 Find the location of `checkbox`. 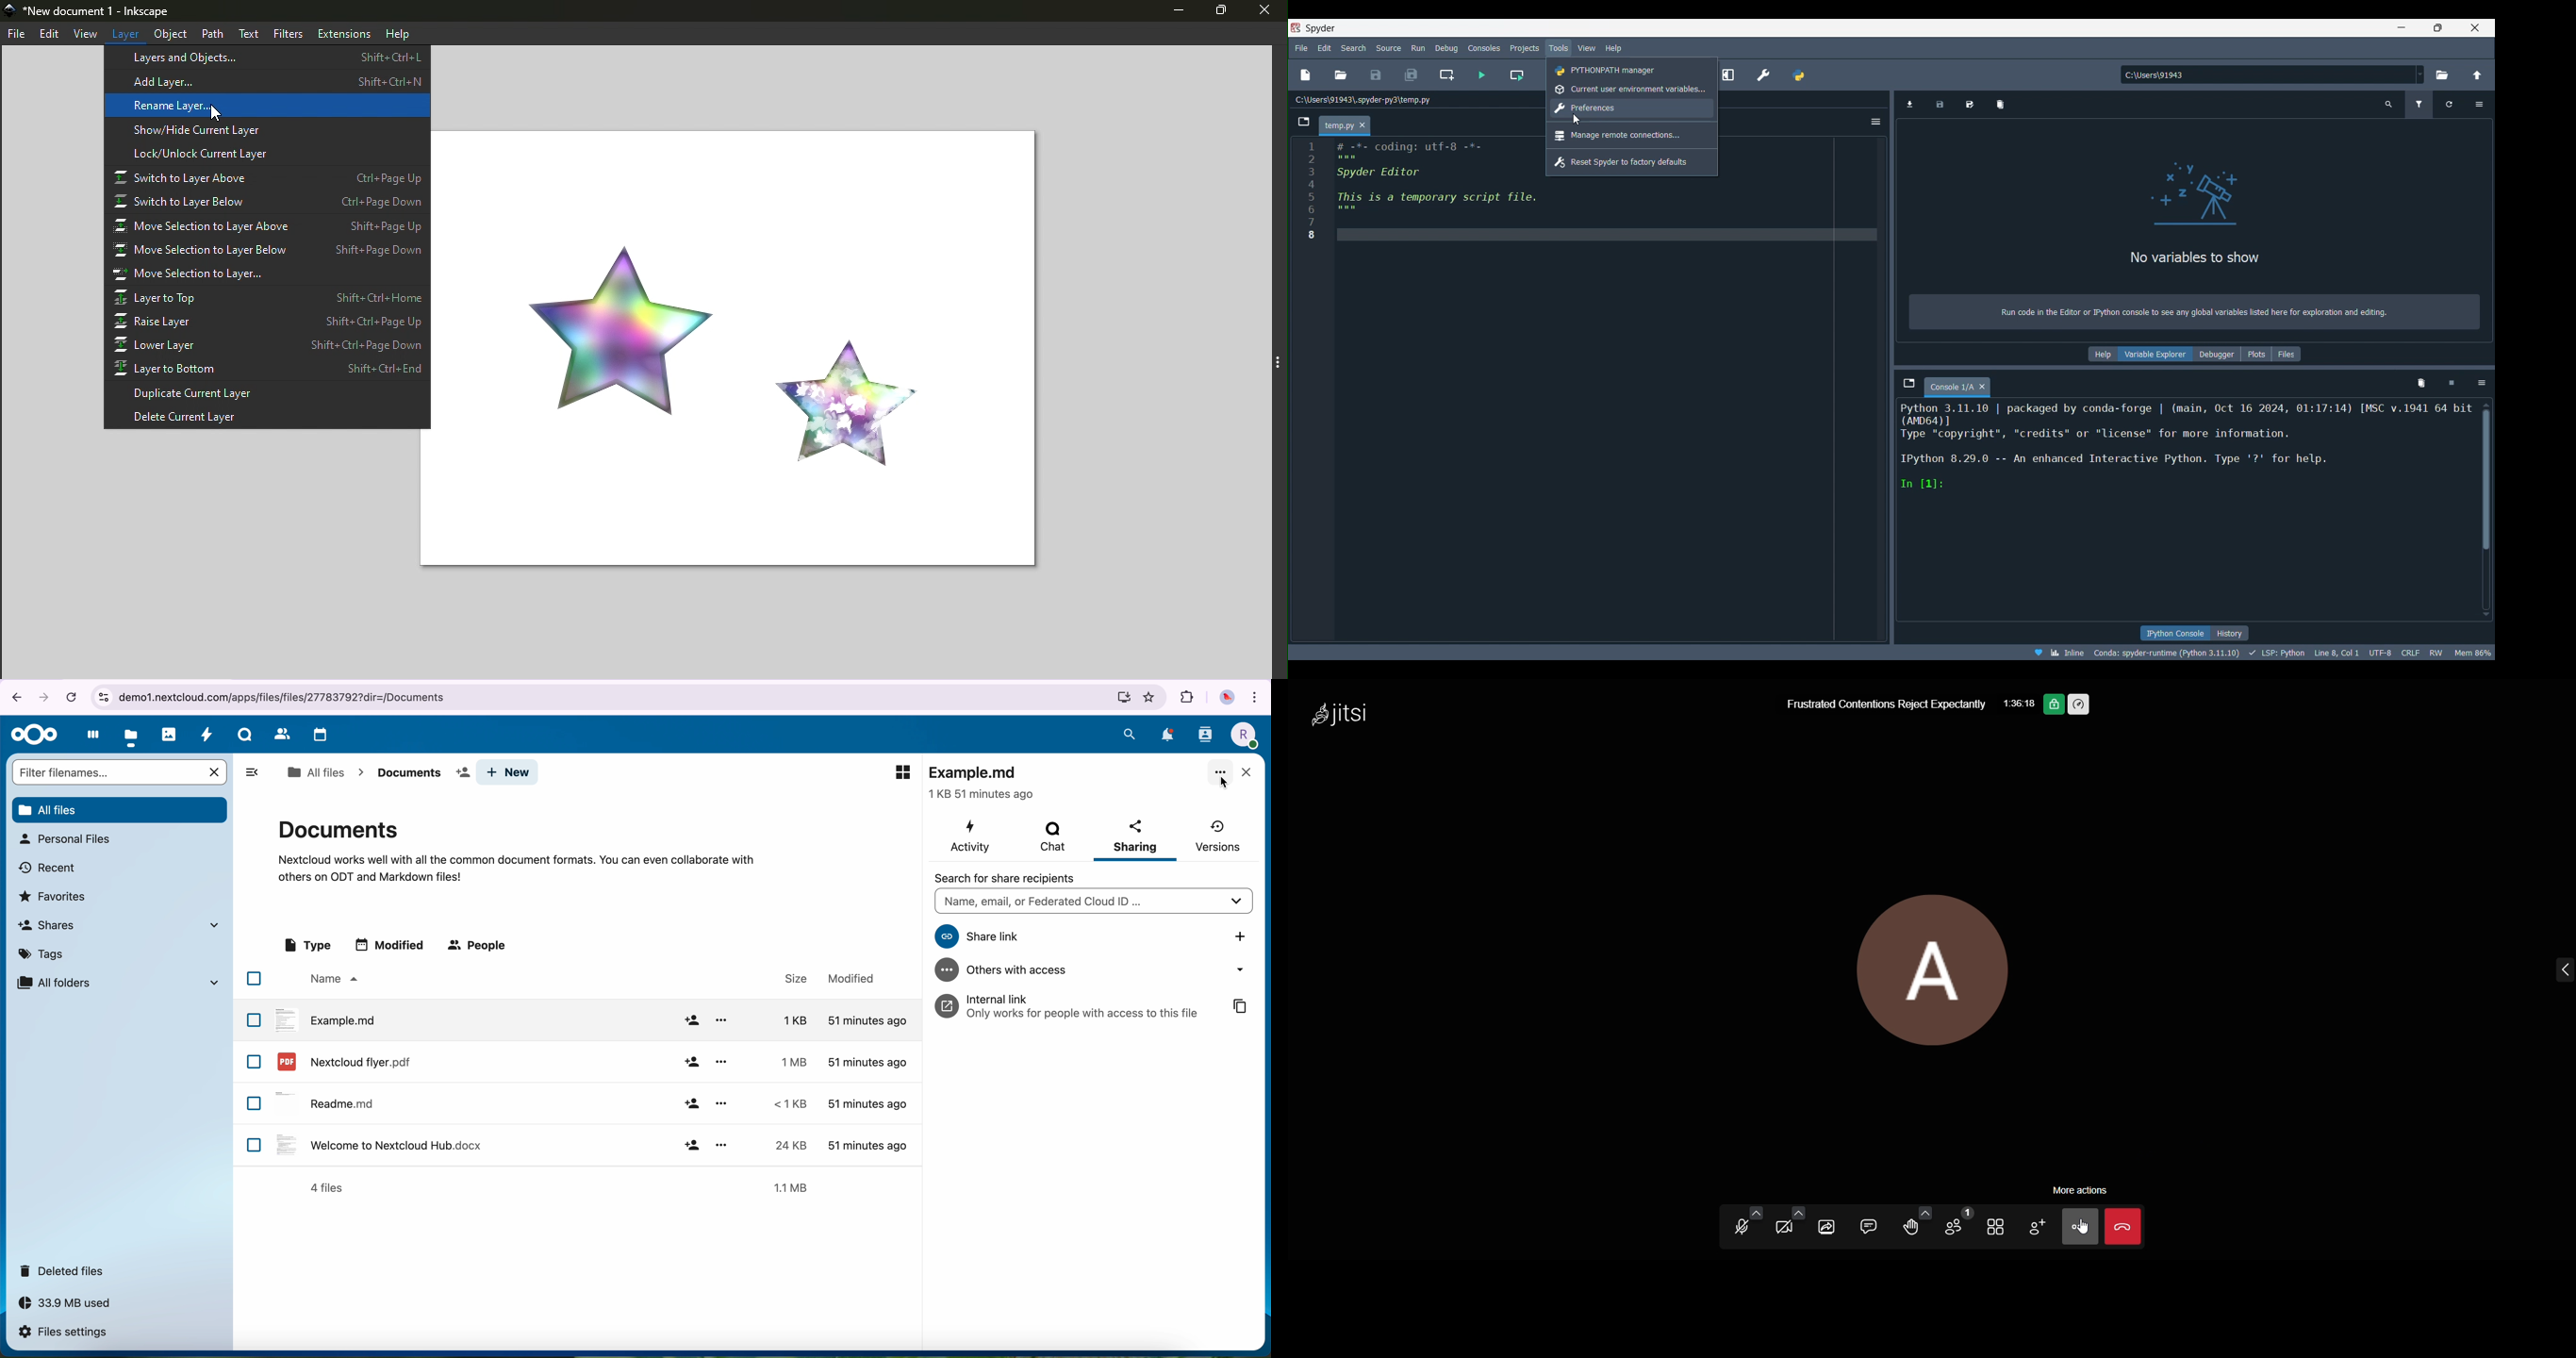

checkbox is located at coordinates (254, 978).